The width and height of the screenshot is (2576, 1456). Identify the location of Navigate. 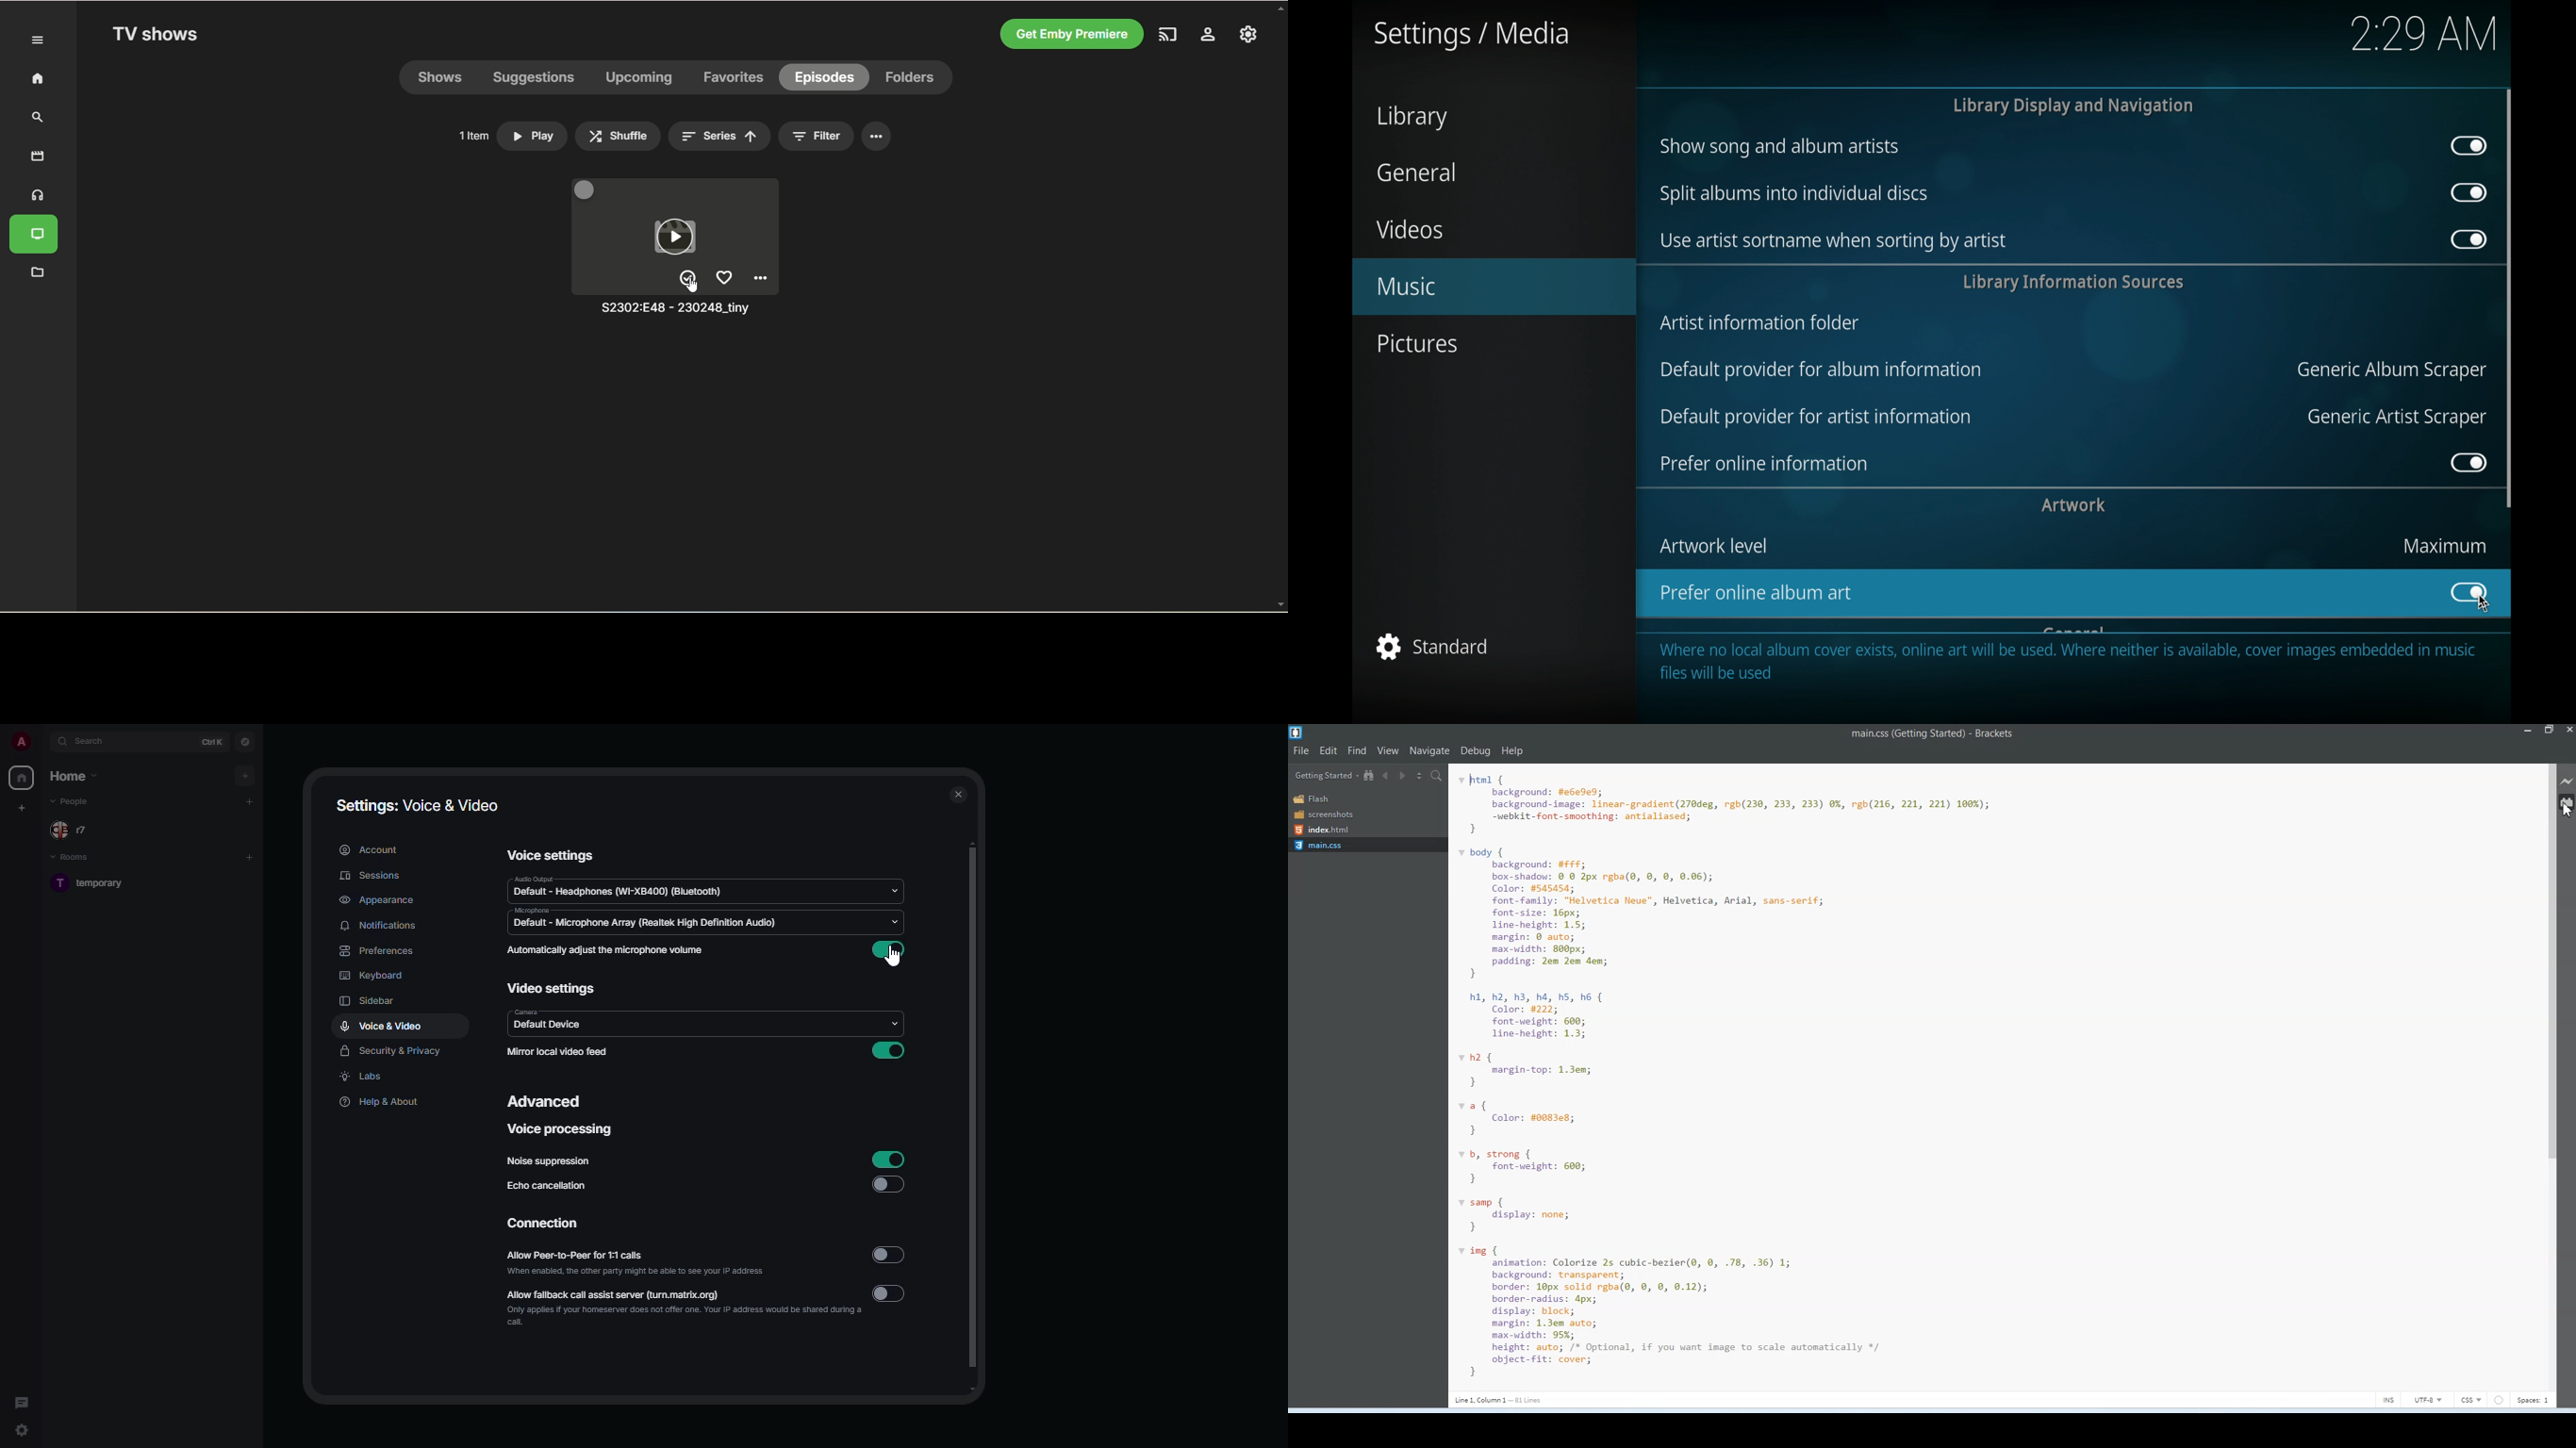
(1431, 751).